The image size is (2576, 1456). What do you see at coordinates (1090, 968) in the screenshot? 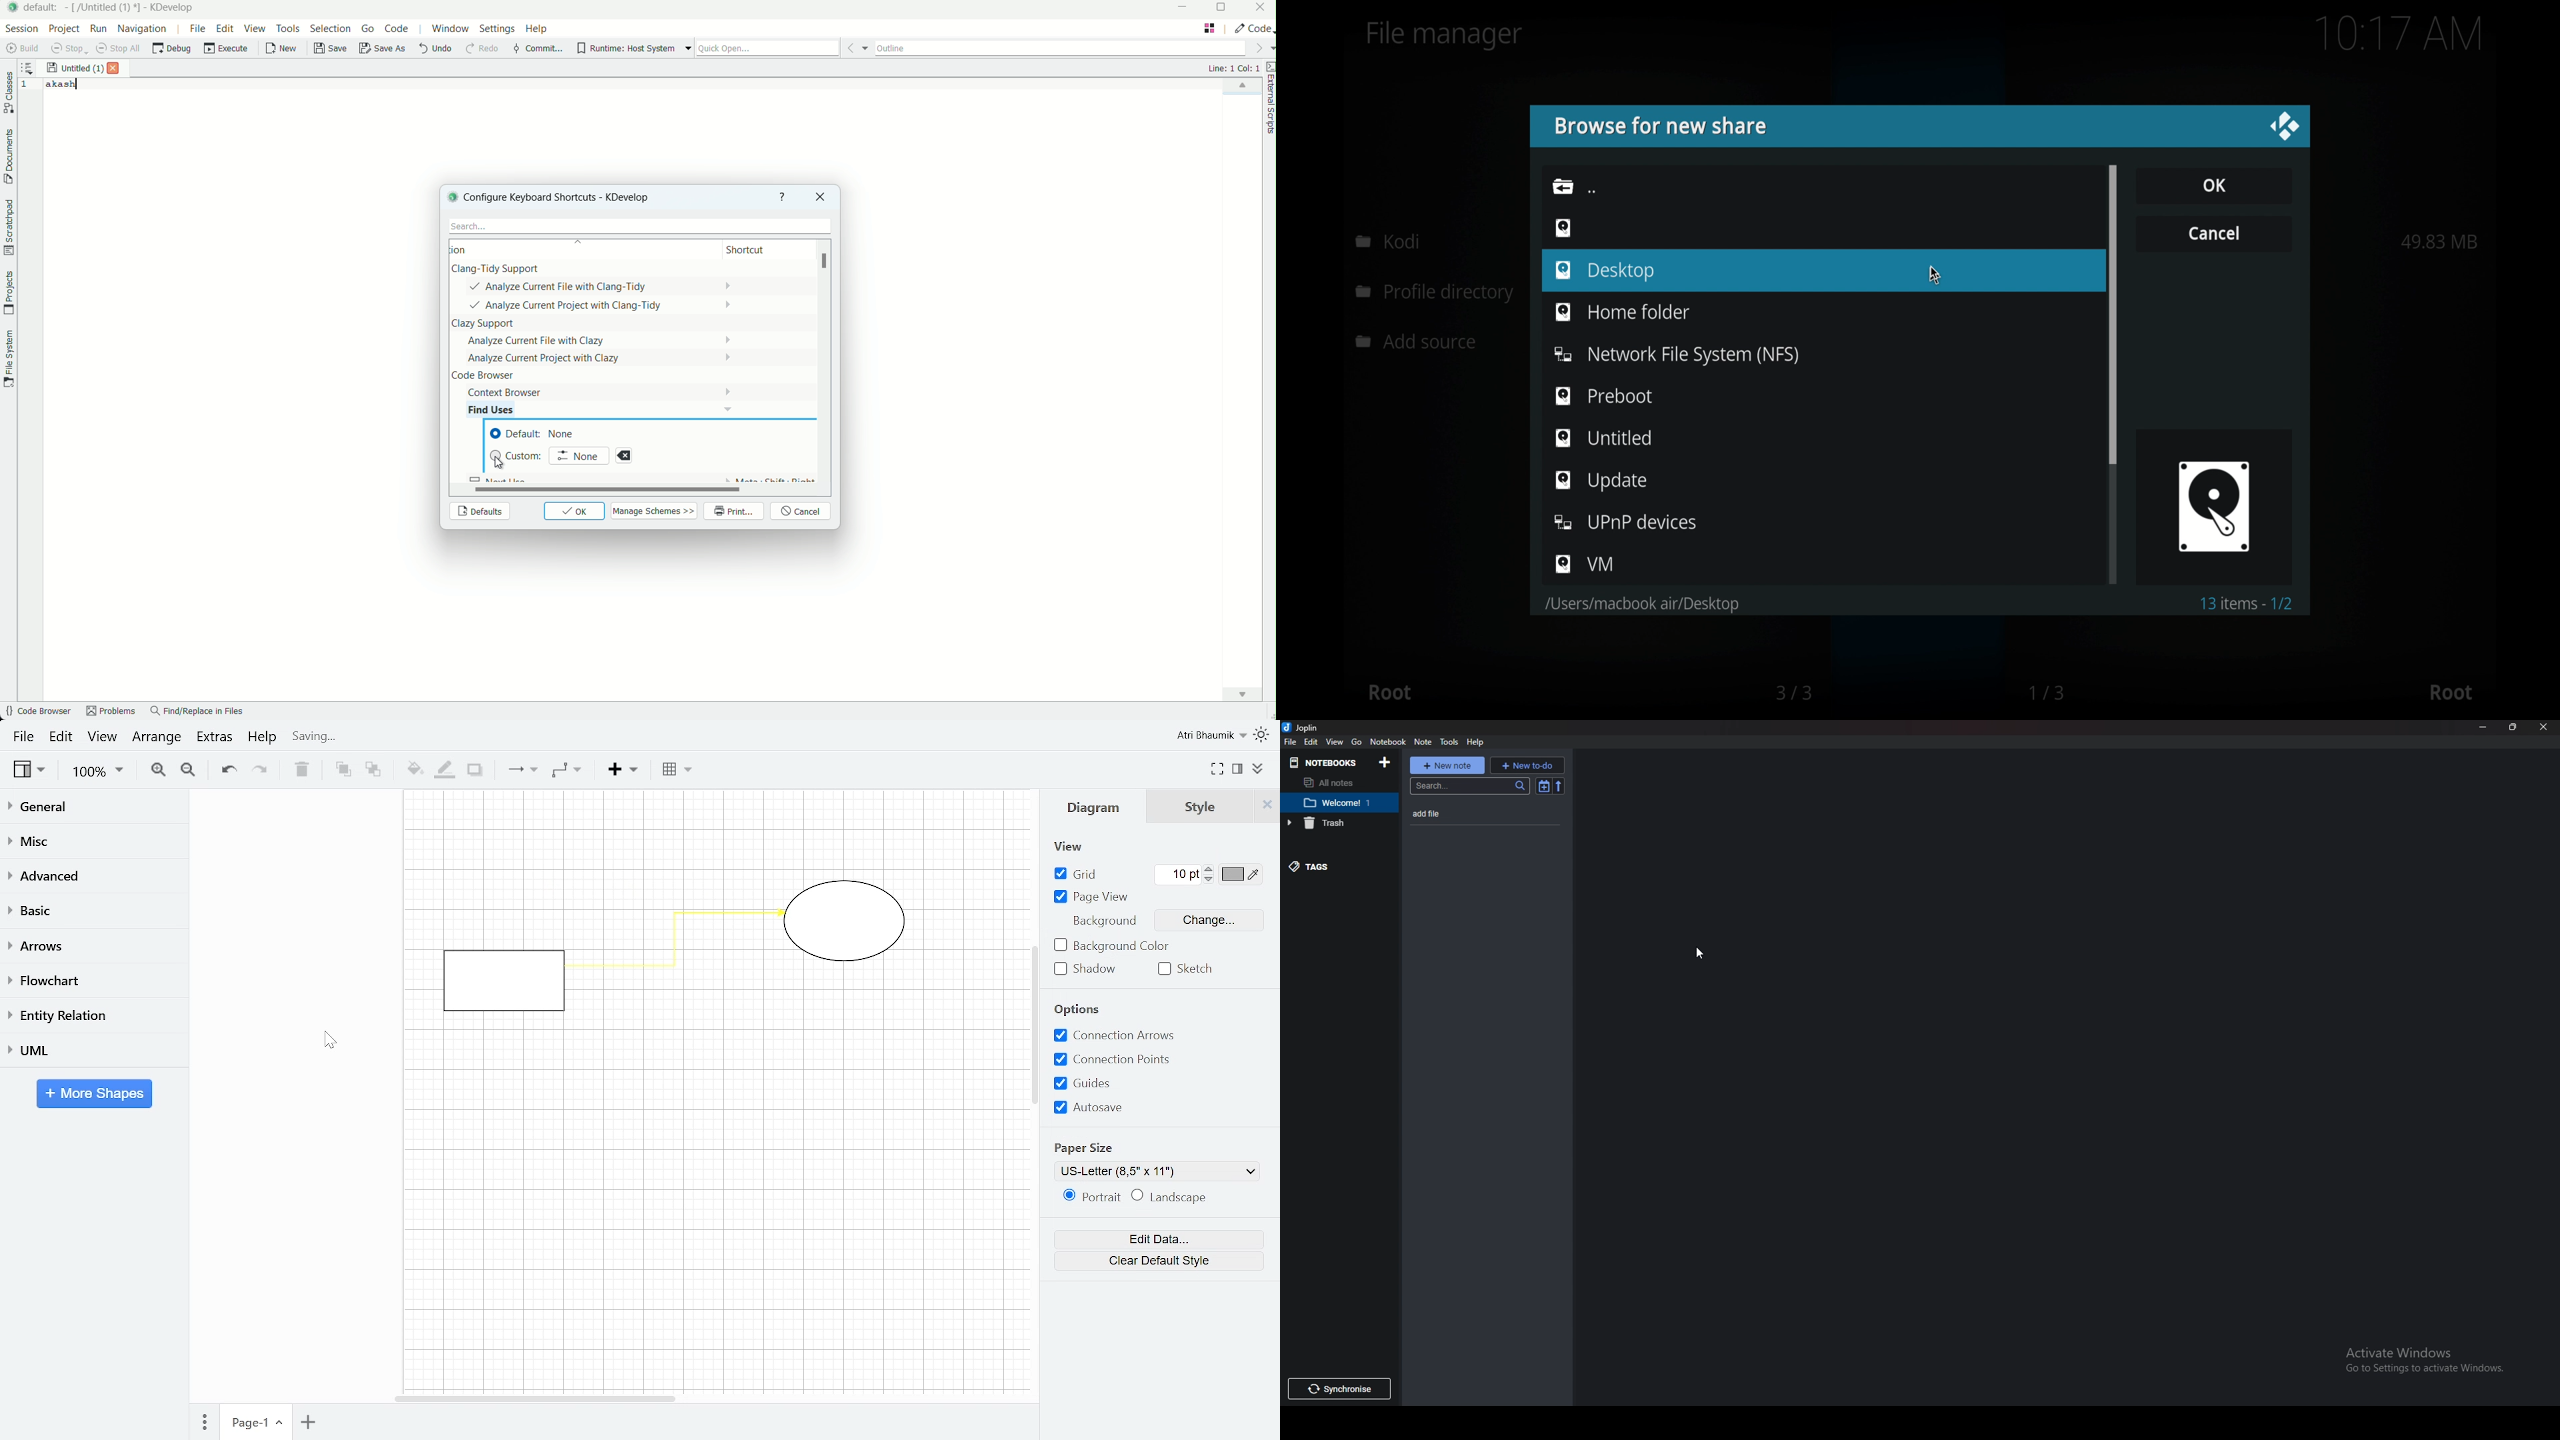
I see `Shadow` at bounding box center [1090, 968].